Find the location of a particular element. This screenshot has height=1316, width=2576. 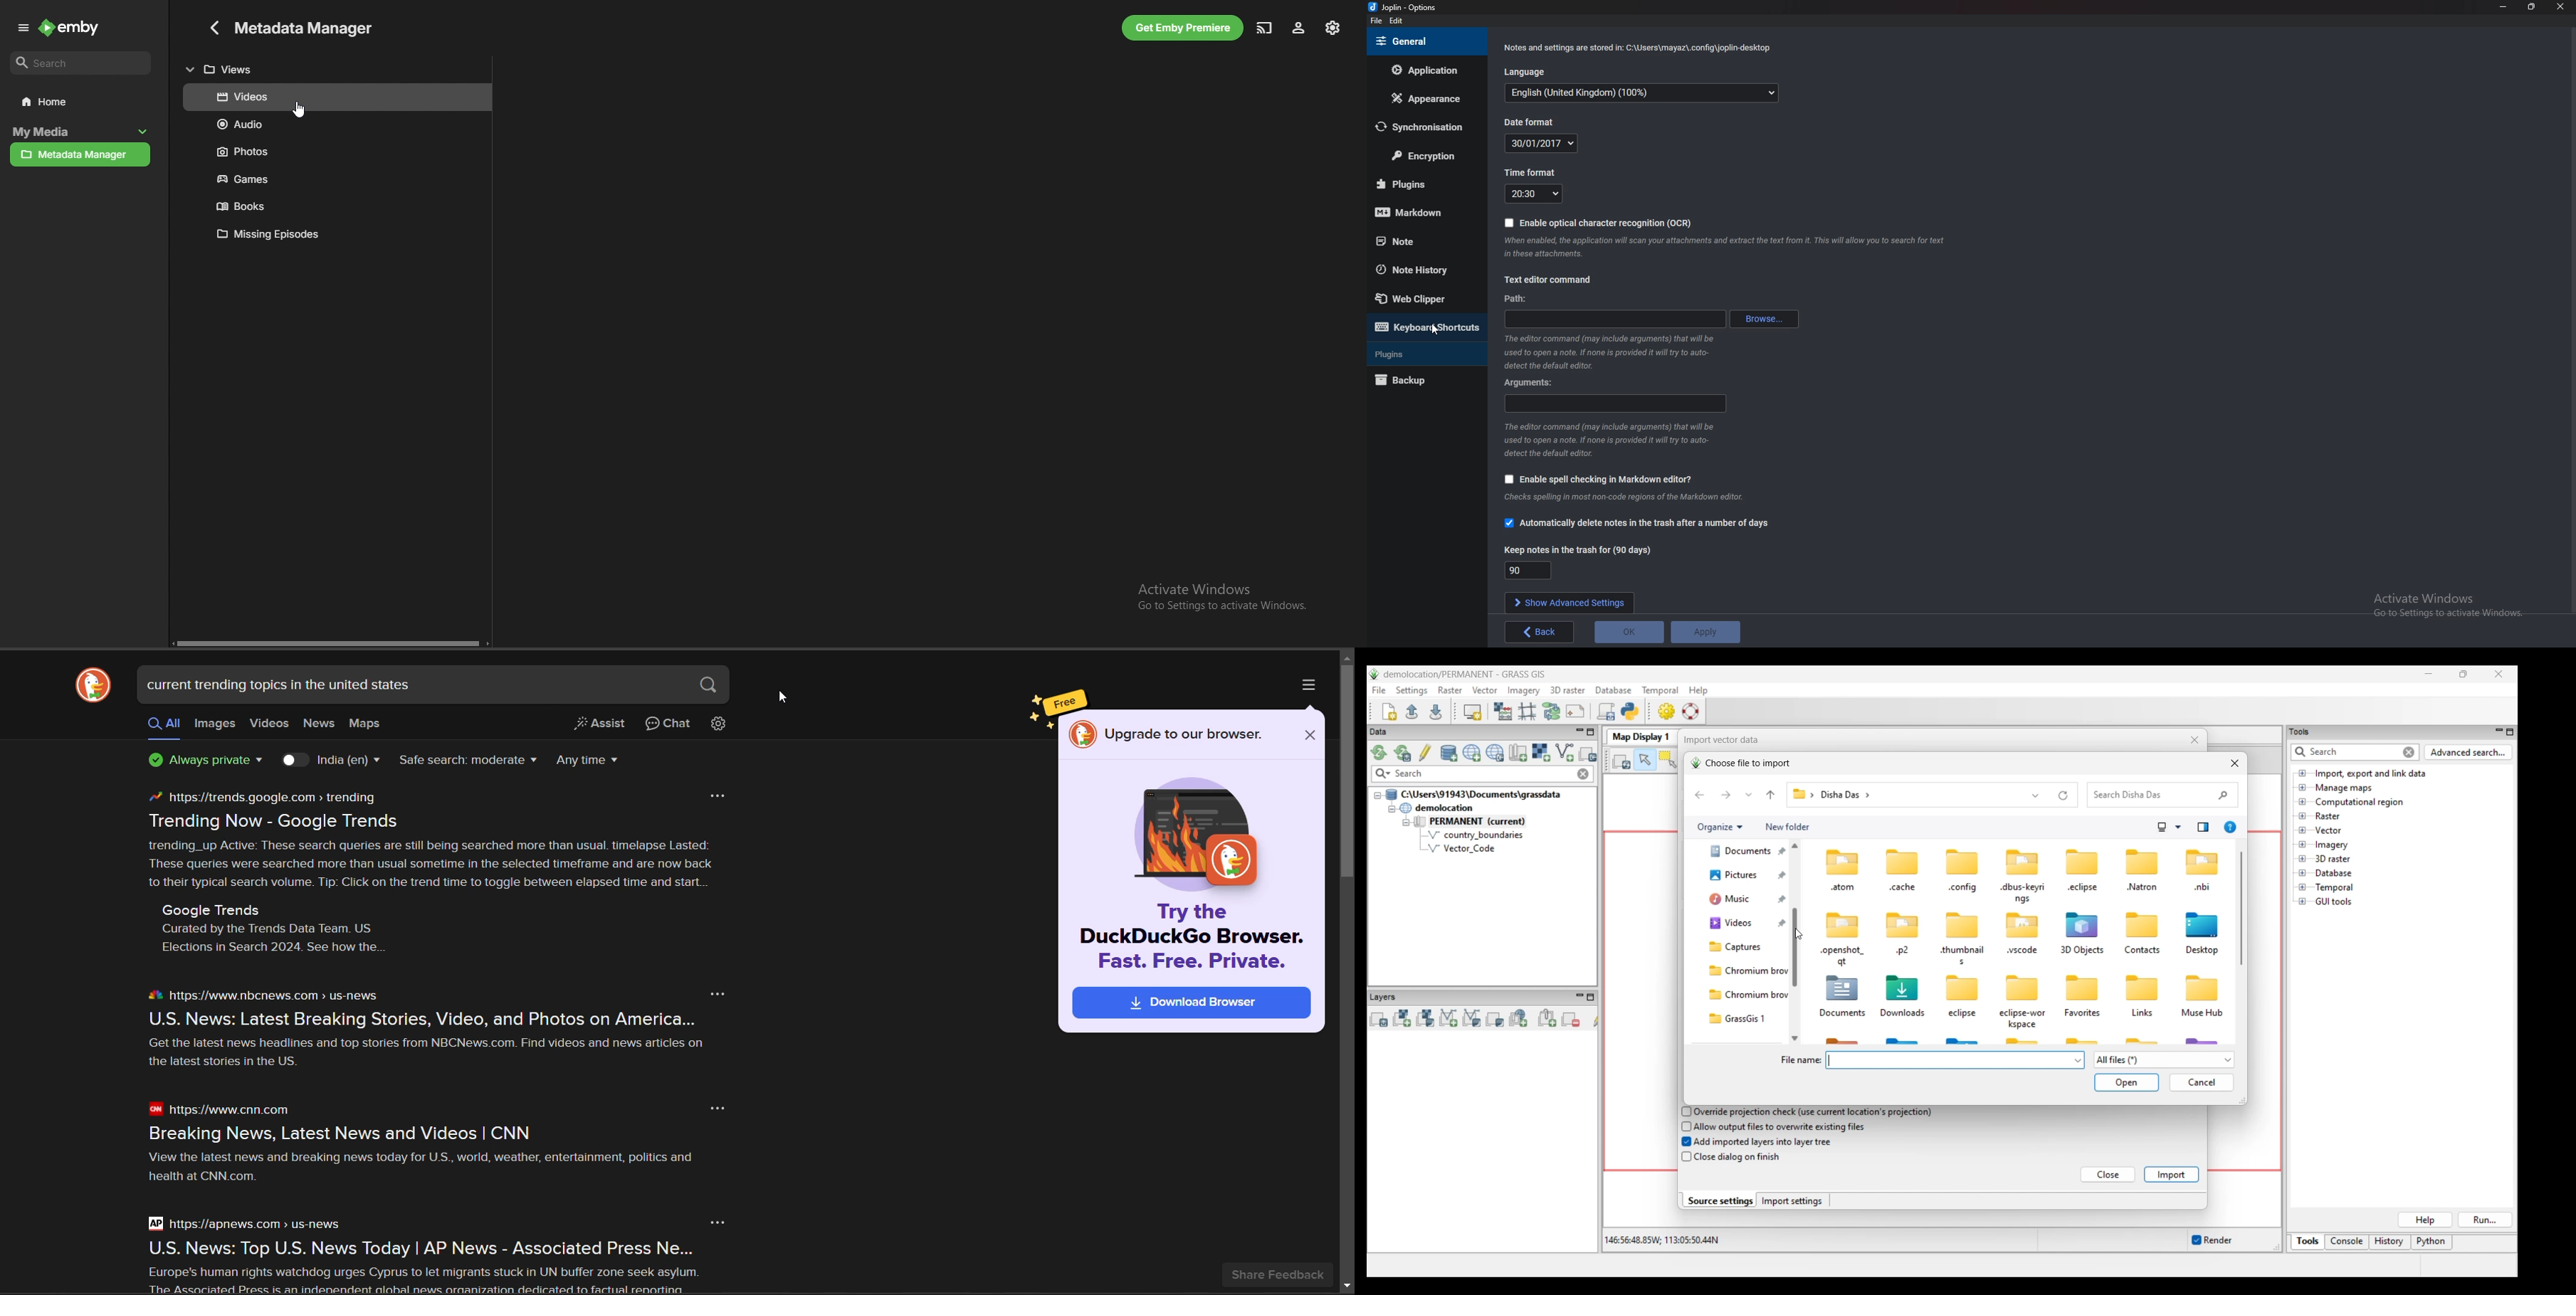

go right is located at coordinates (488, 643).